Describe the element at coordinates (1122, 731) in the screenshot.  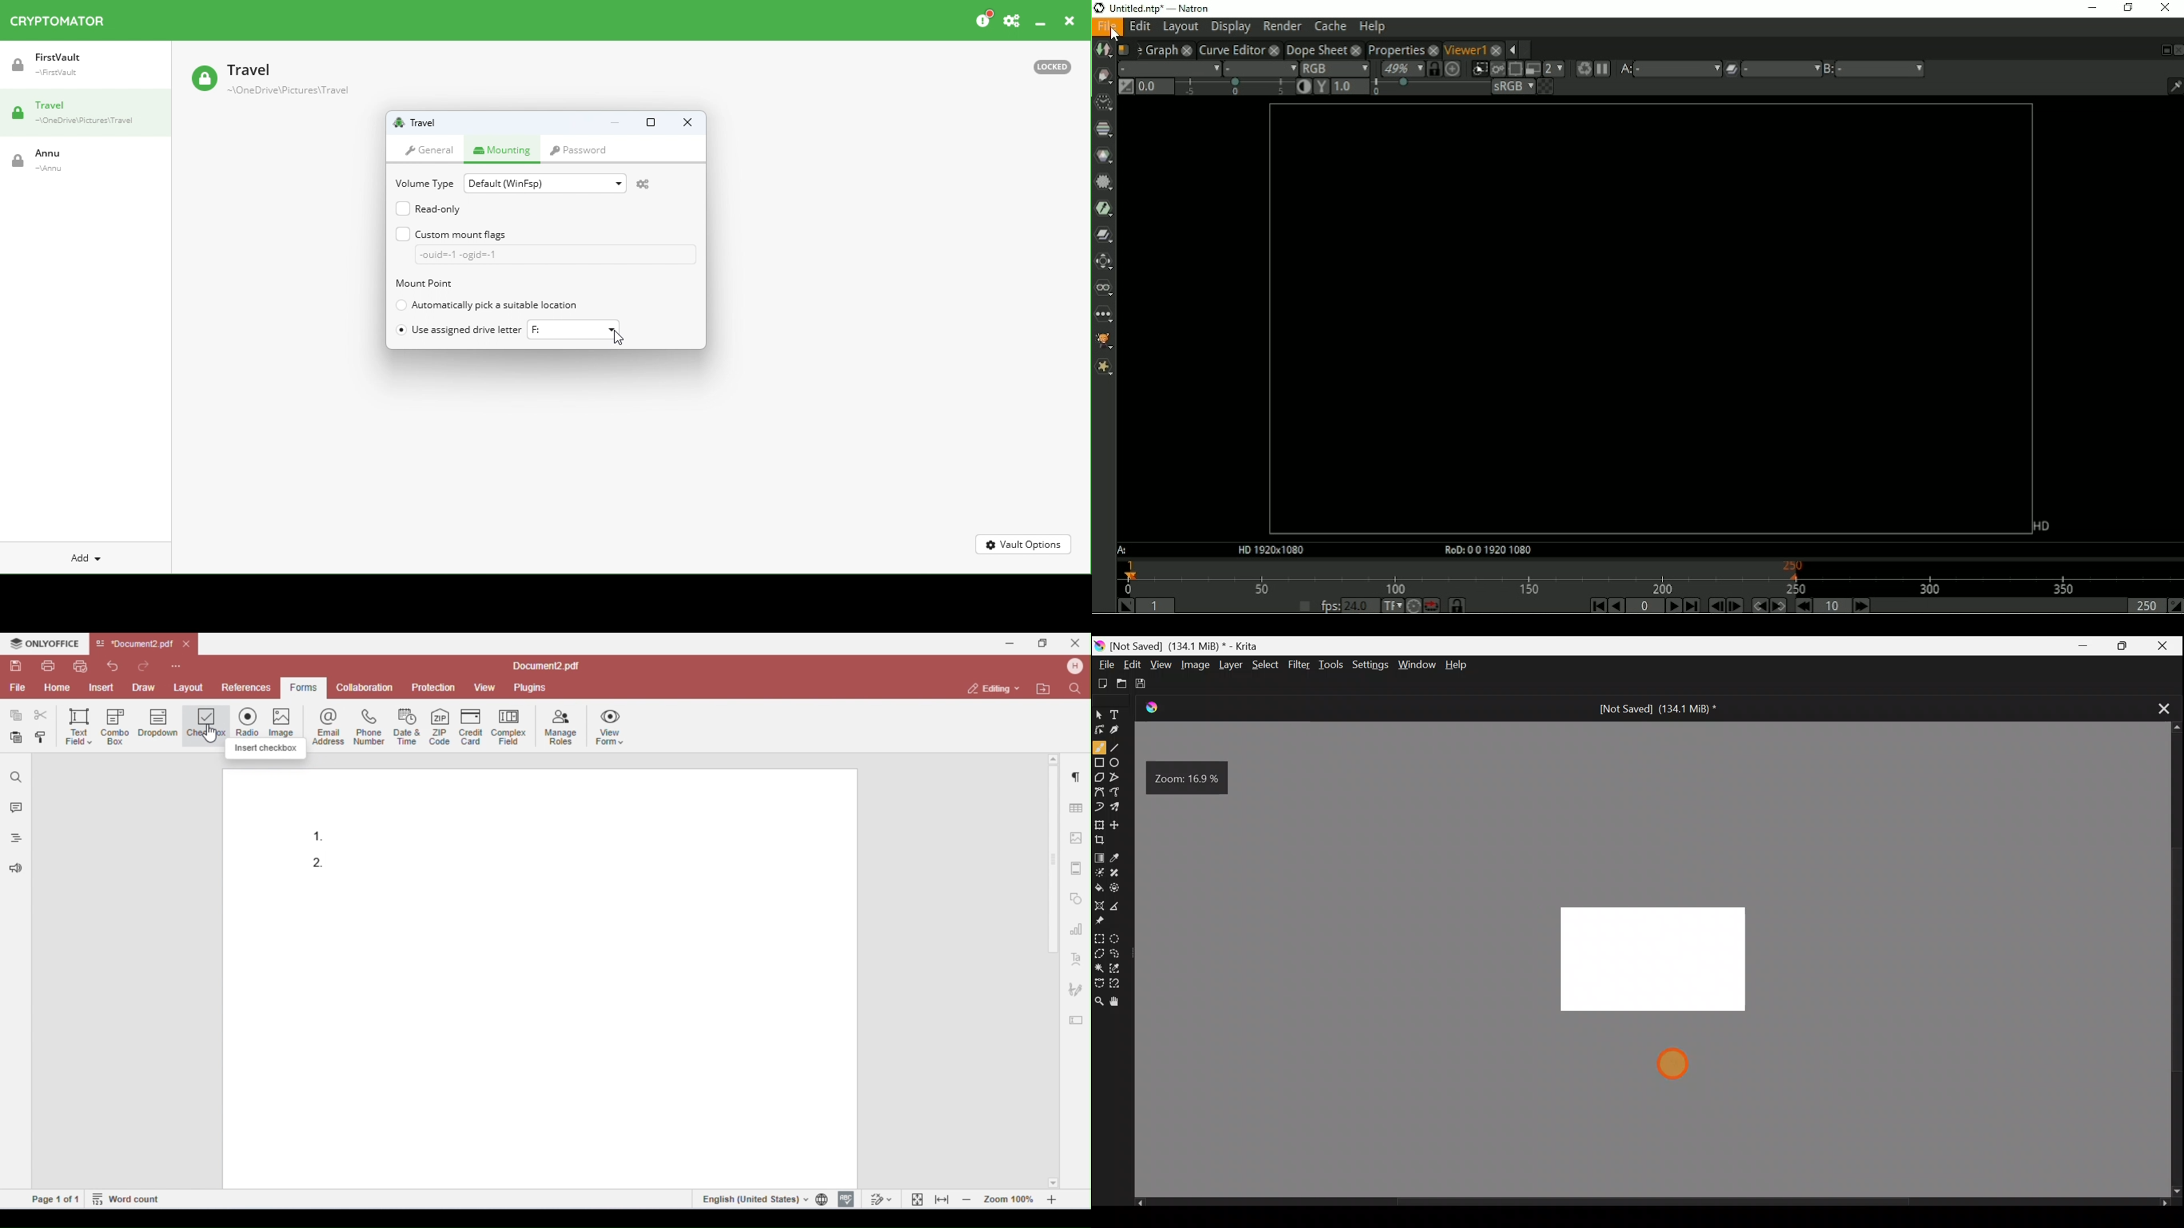
I see `Calligraphy` at that location.